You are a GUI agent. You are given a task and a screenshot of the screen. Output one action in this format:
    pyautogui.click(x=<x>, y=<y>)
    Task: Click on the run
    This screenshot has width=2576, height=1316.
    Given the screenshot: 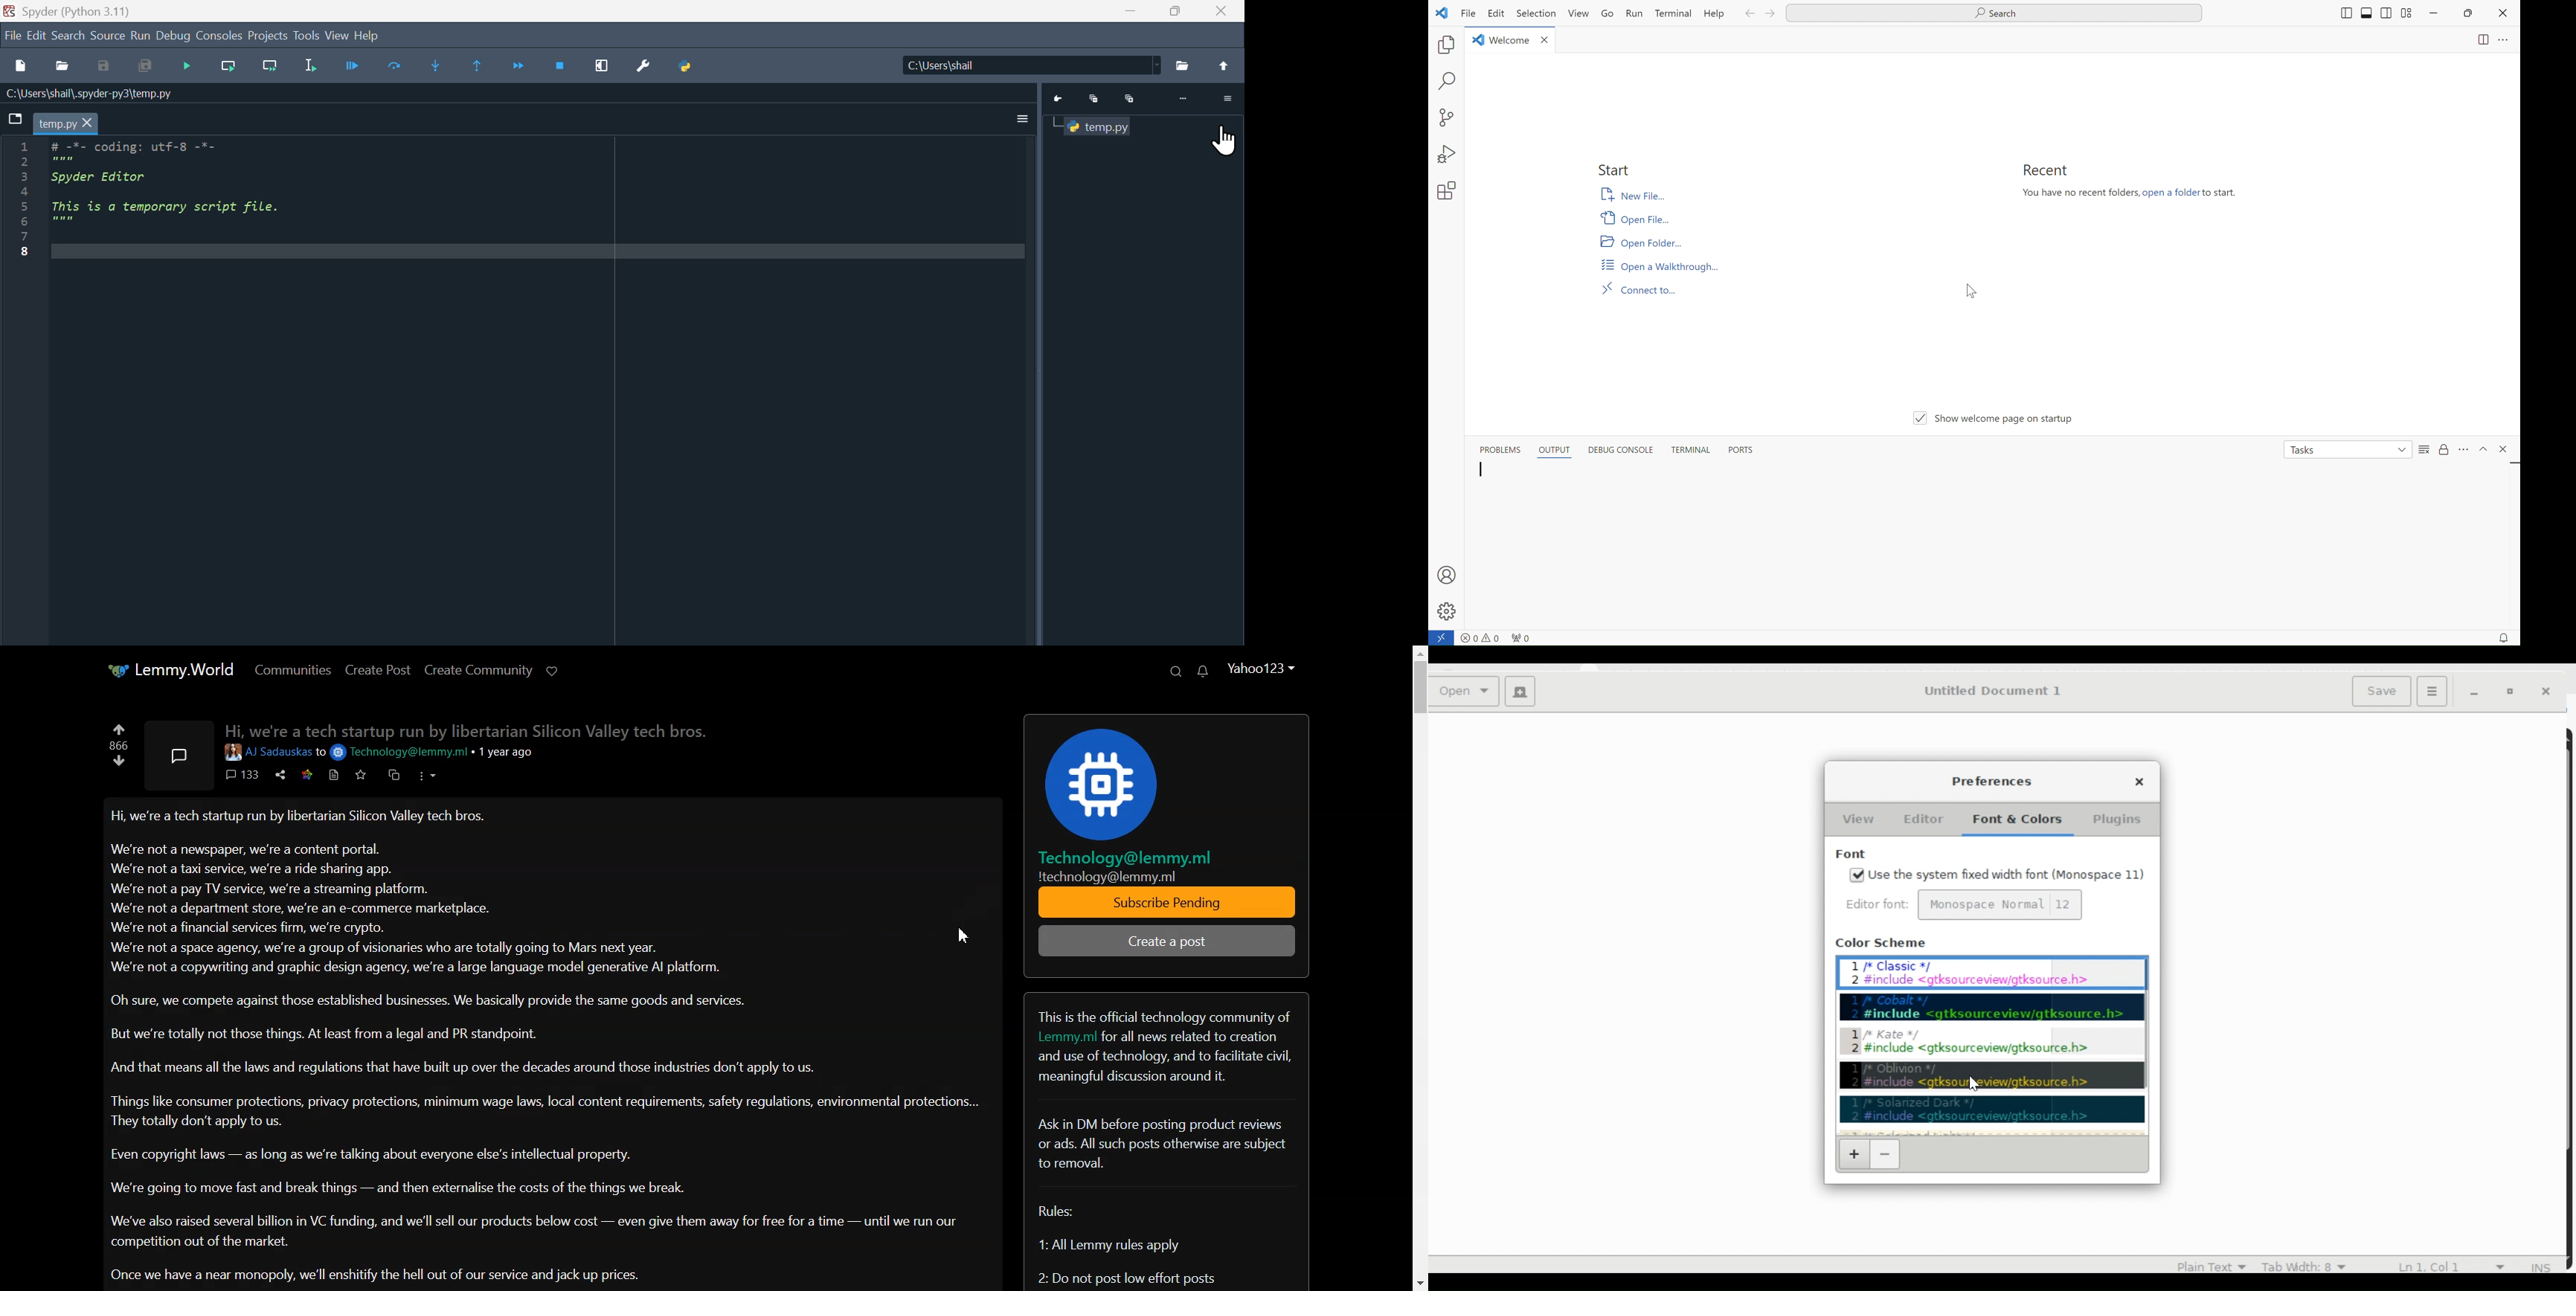 What is the action you would take?
    pyautogui.click(x=141, y=35)
    